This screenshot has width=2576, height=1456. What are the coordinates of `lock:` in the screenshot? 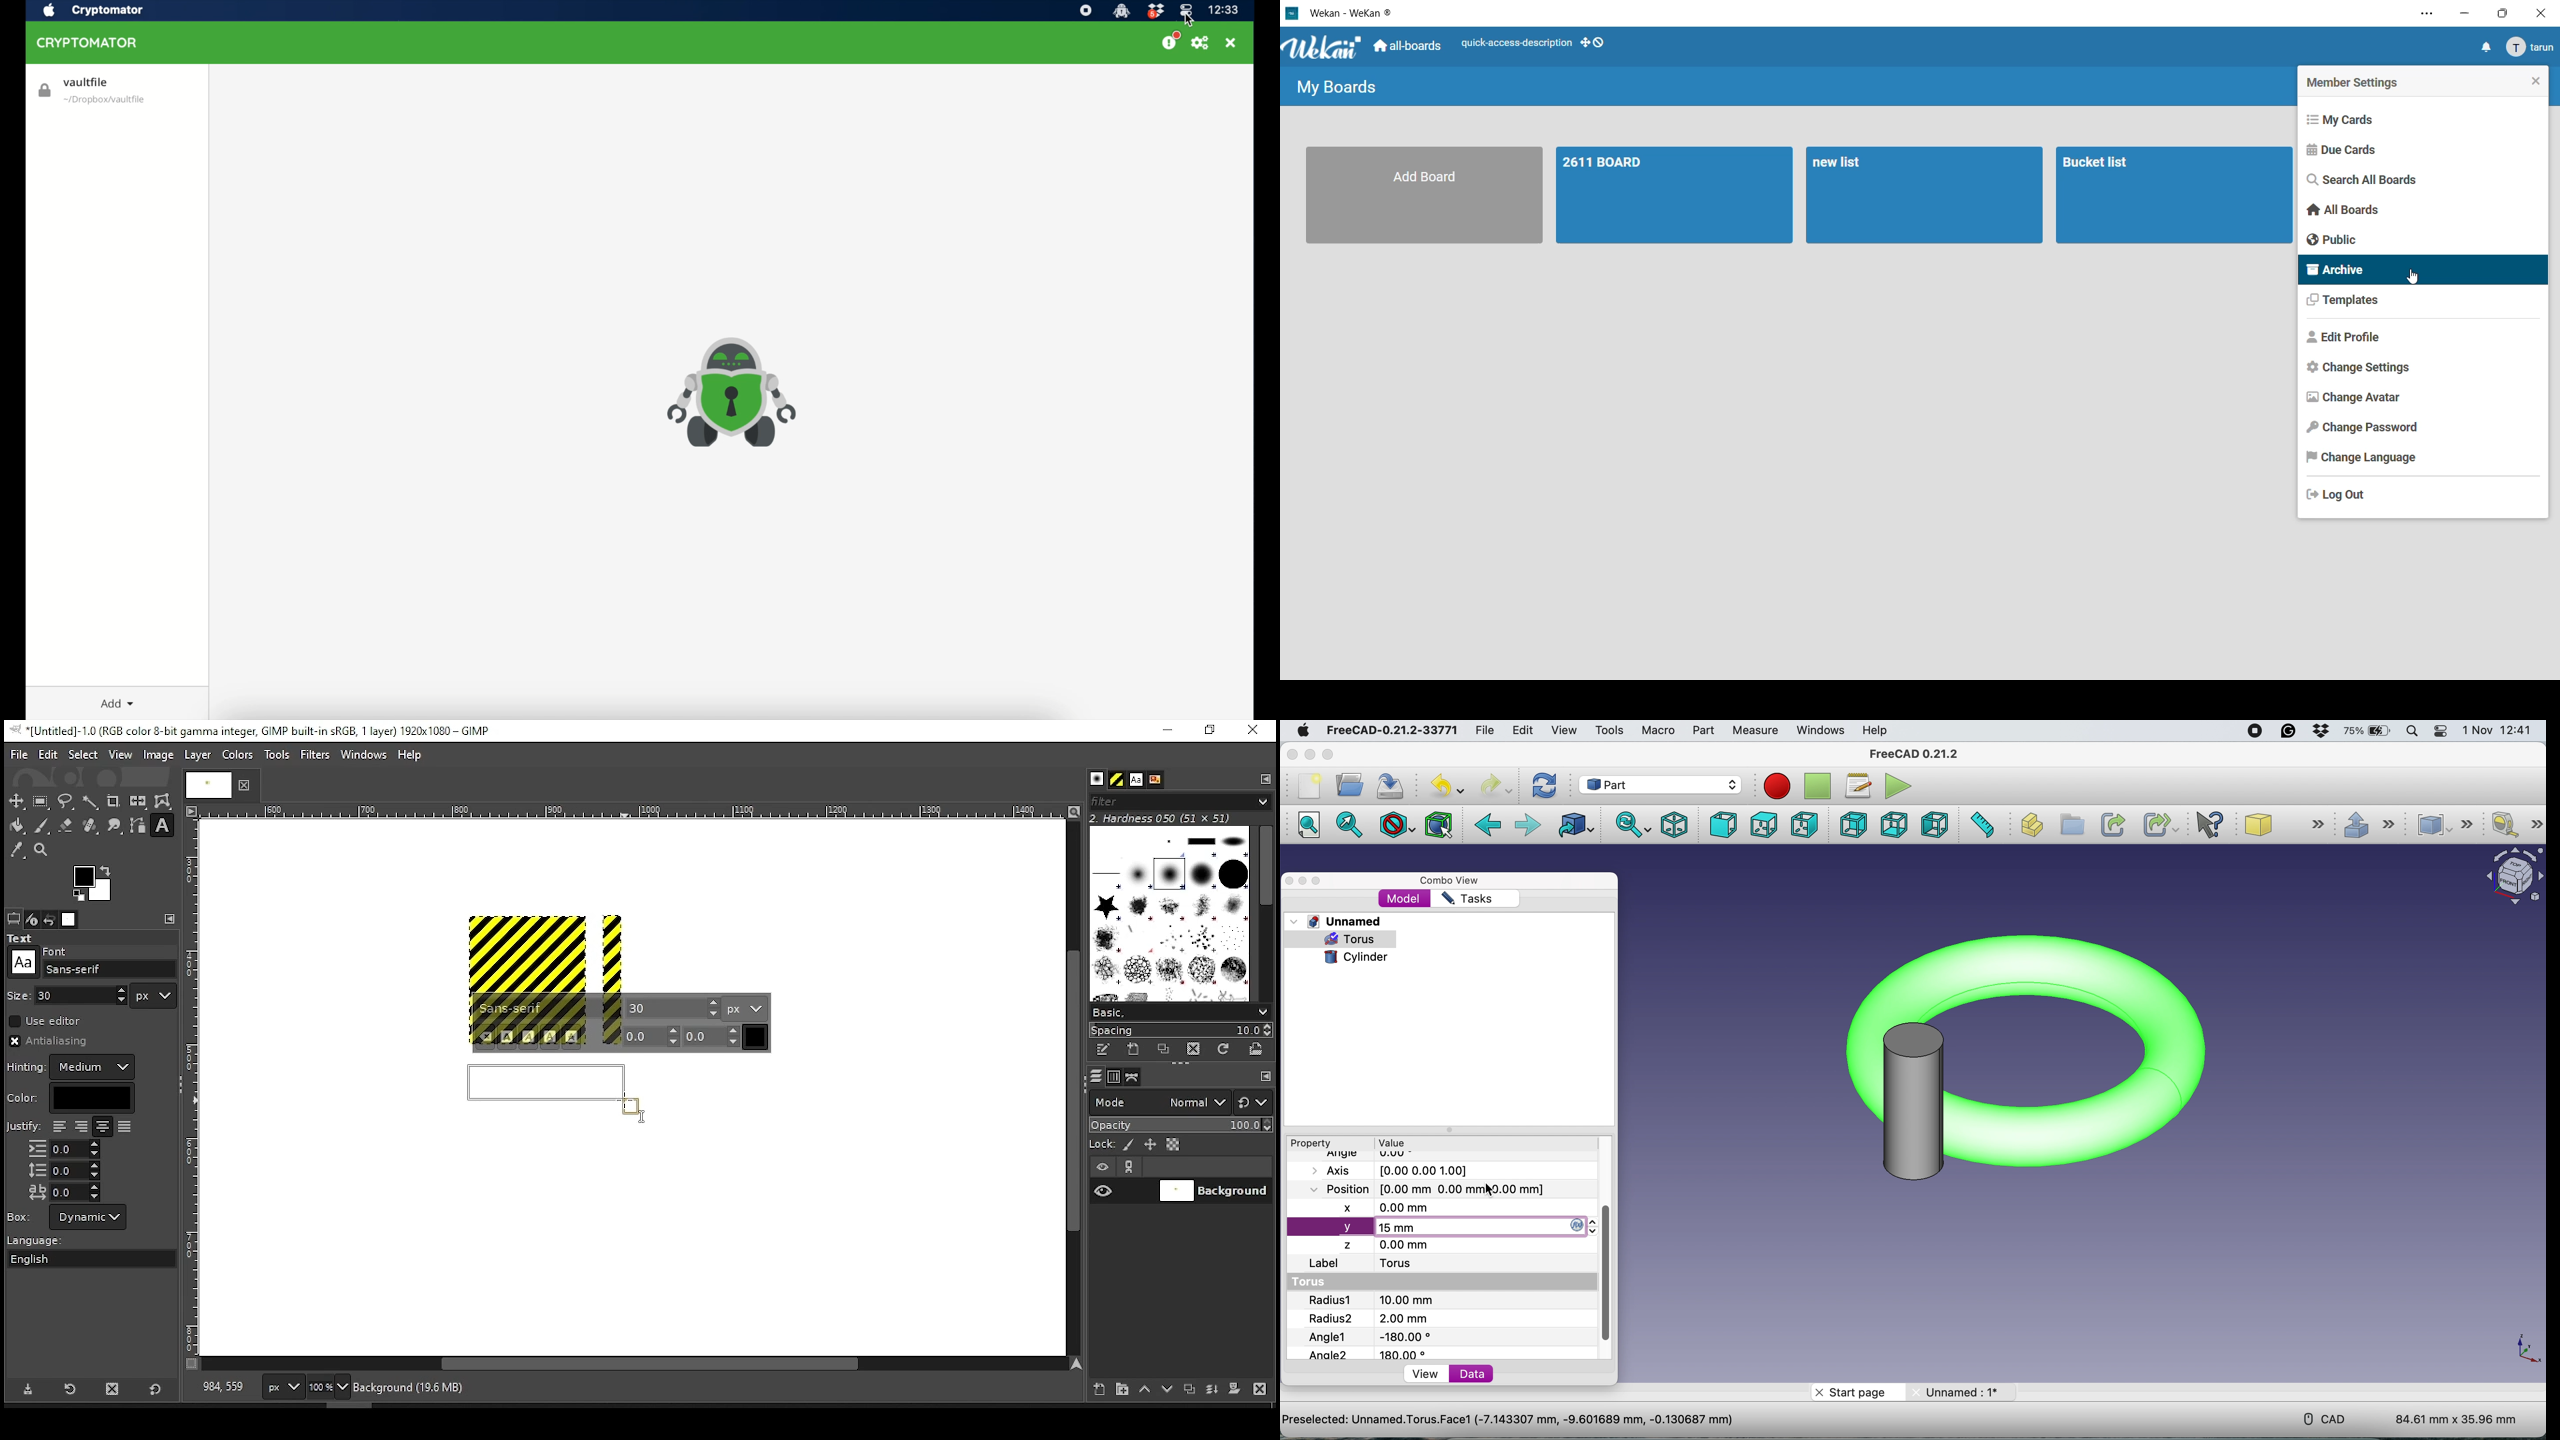 It's located at (1103, 1146).